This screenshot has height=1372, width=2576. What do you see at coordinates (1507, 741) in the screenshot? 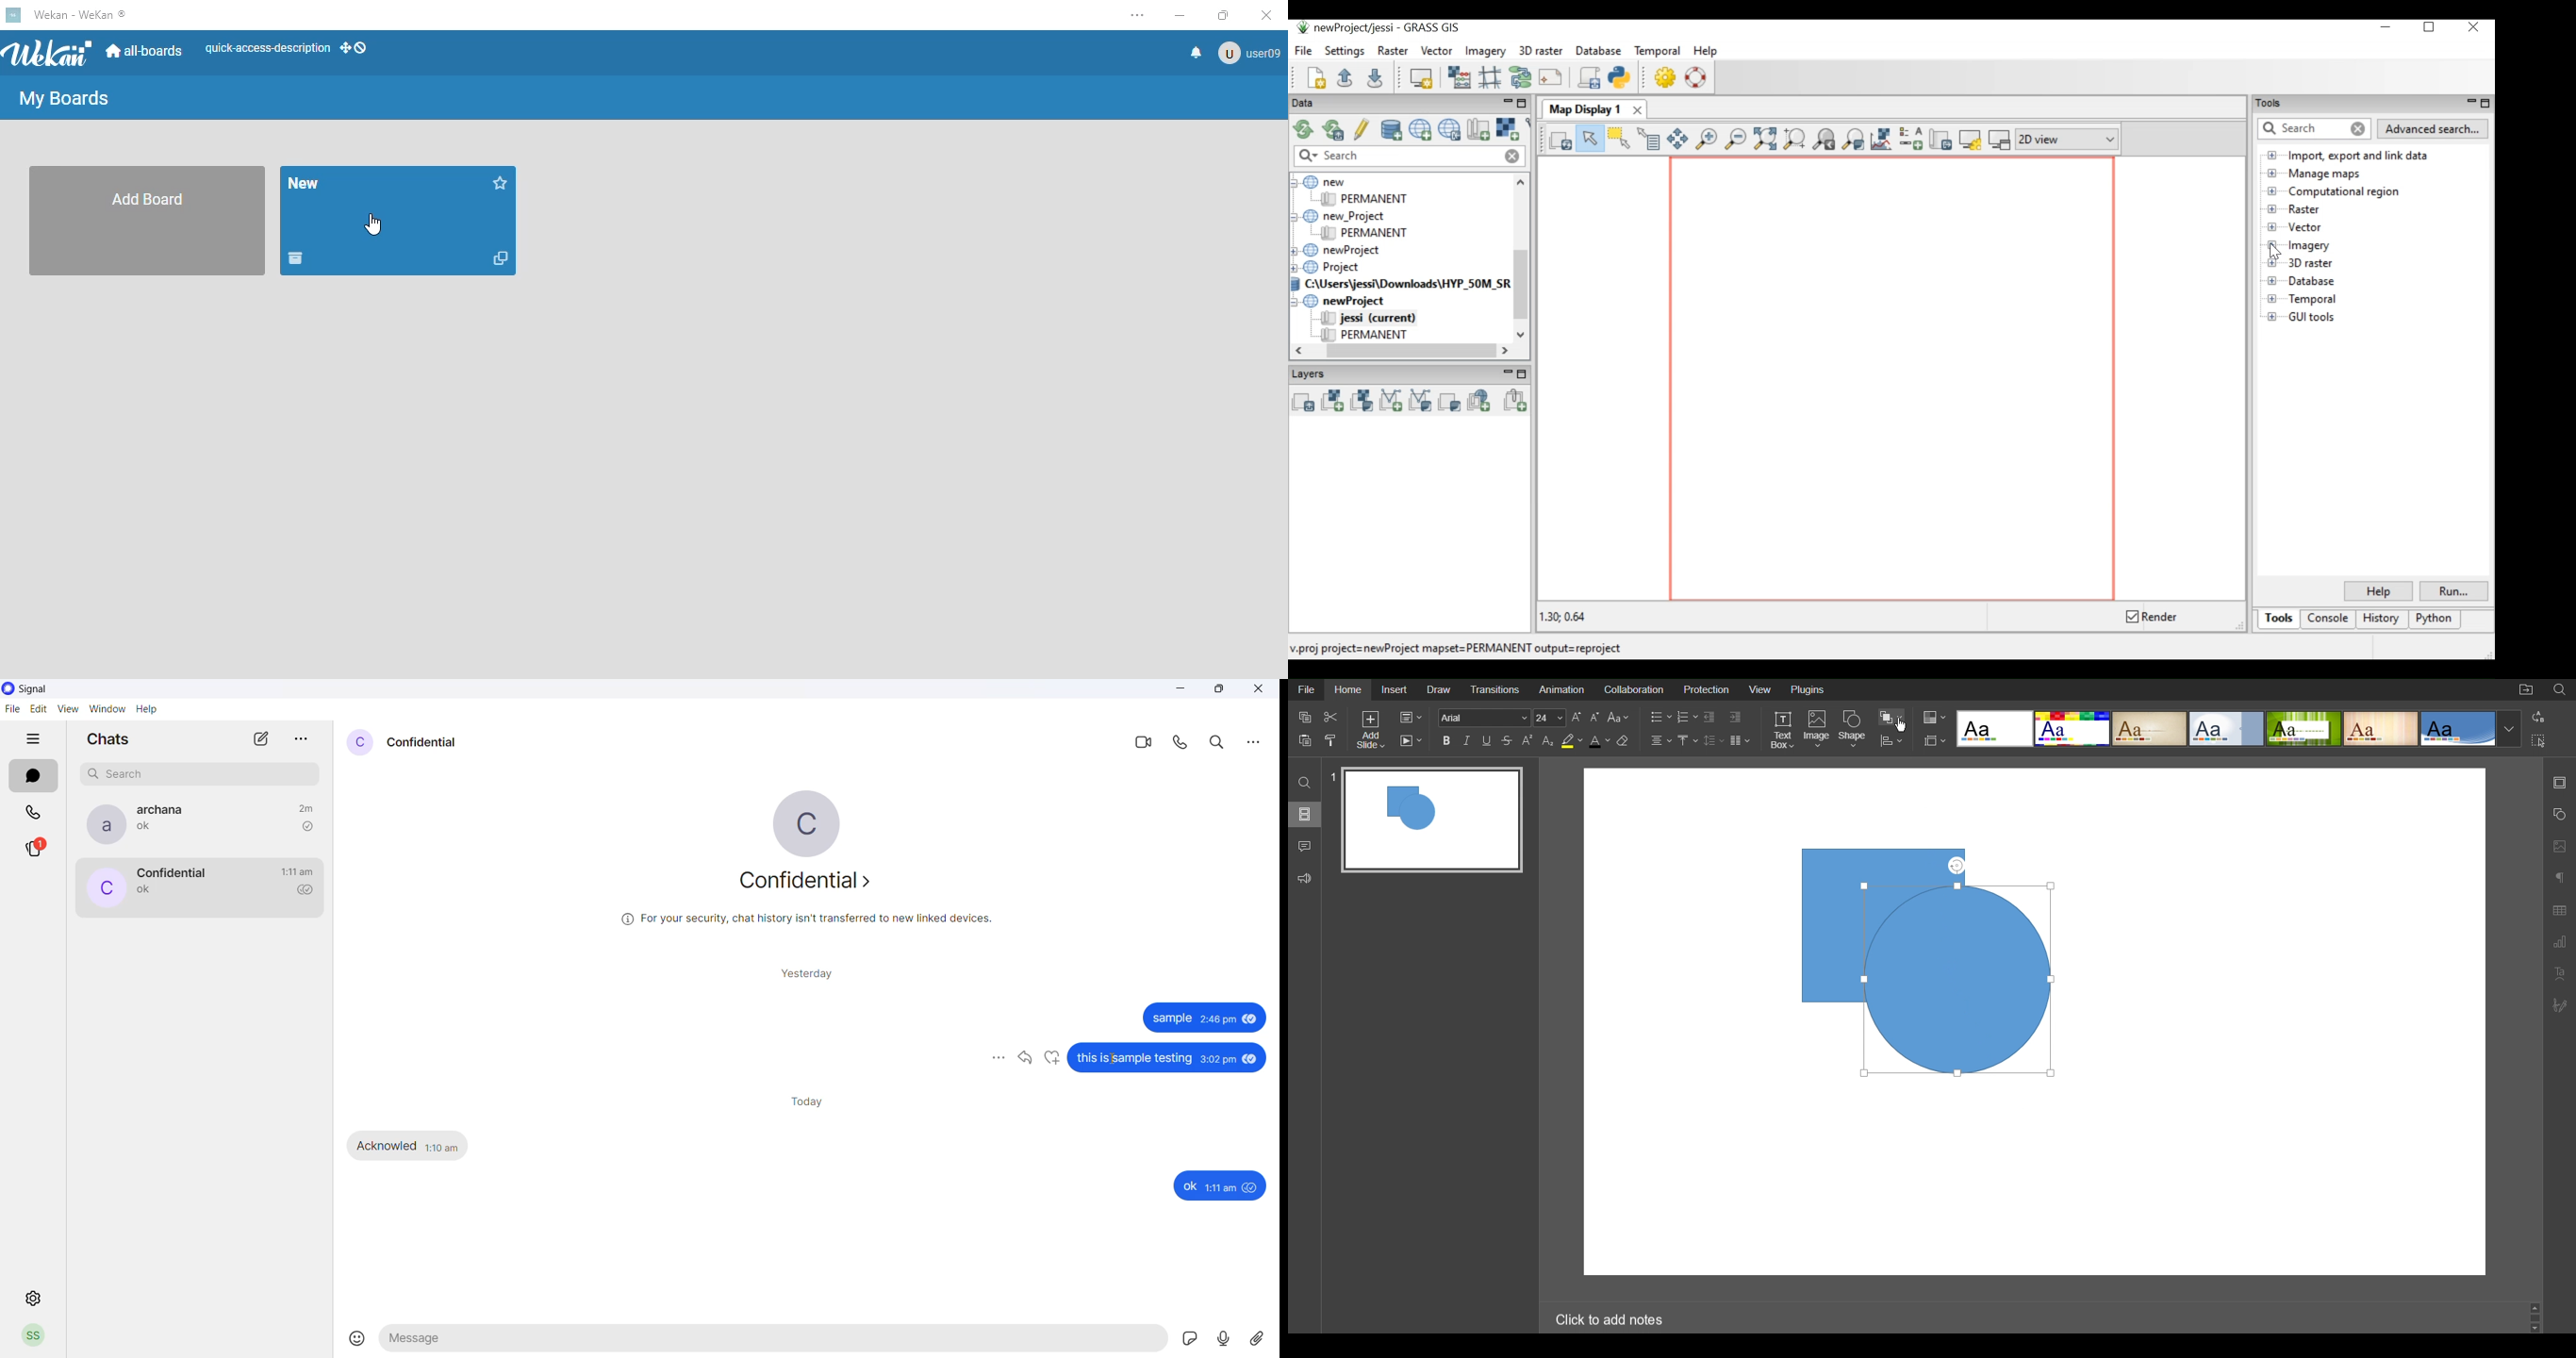
I see `Strikethrough` at bounding box center [1507, 741].